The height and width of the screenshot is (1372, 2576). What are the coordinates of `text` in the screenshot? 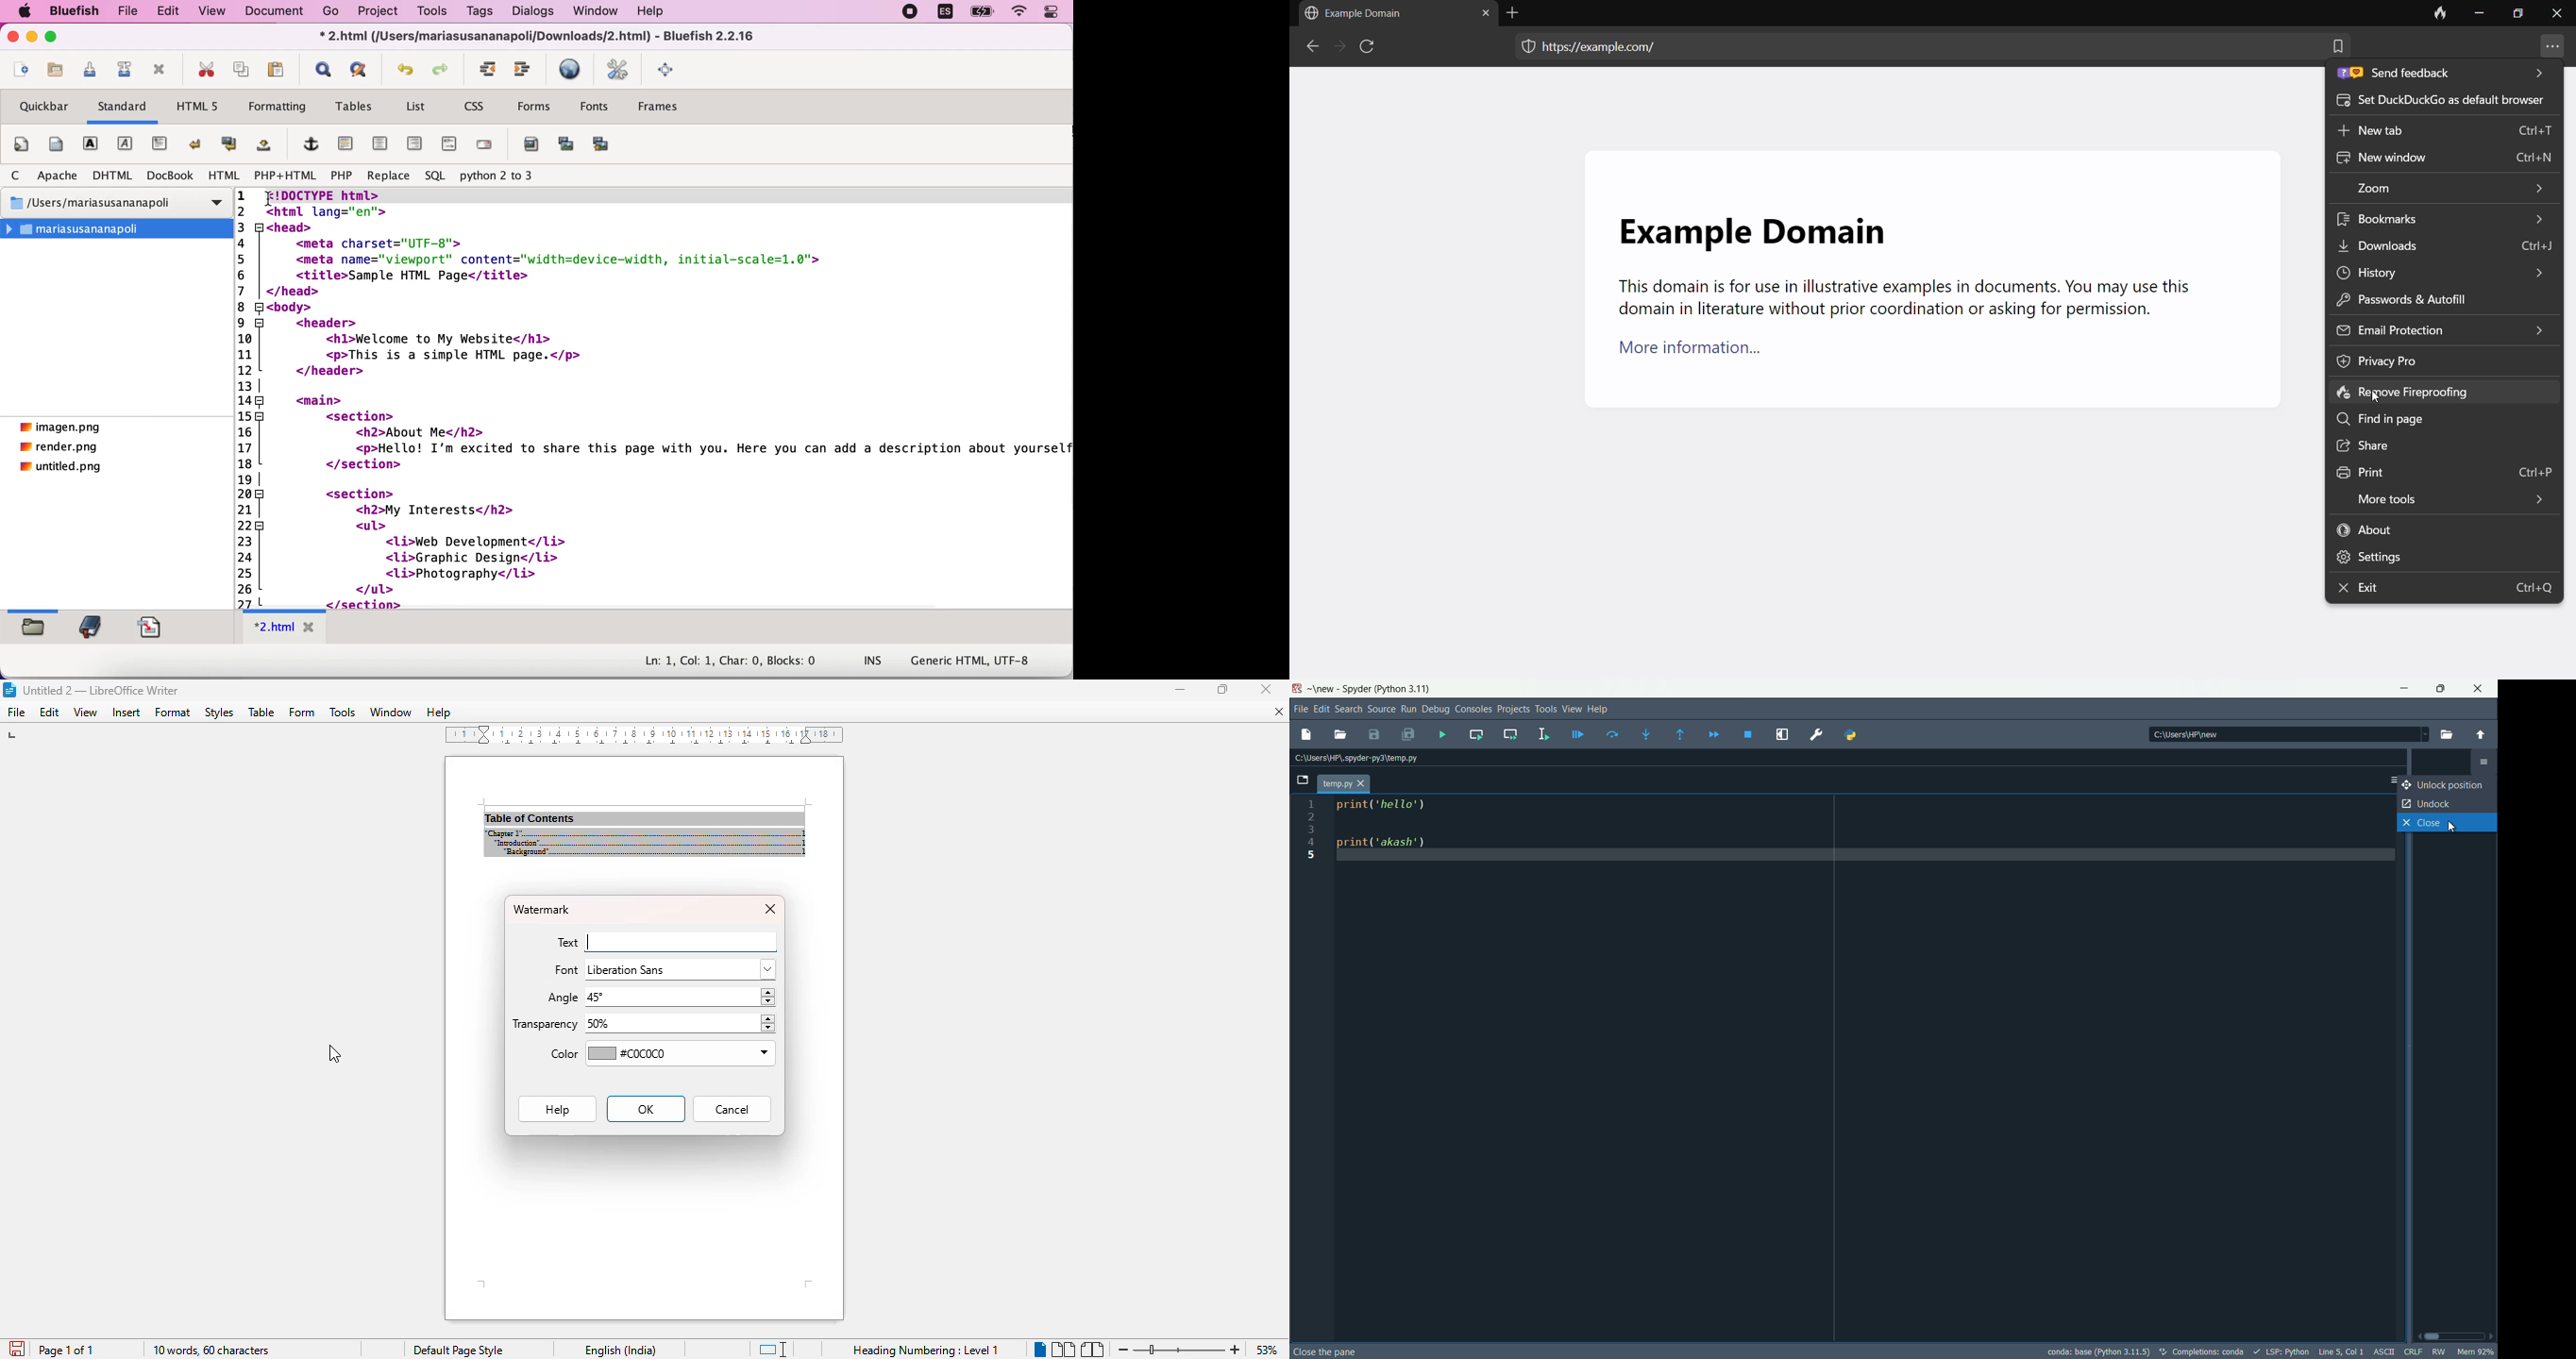 It's located at (2200, 1351).